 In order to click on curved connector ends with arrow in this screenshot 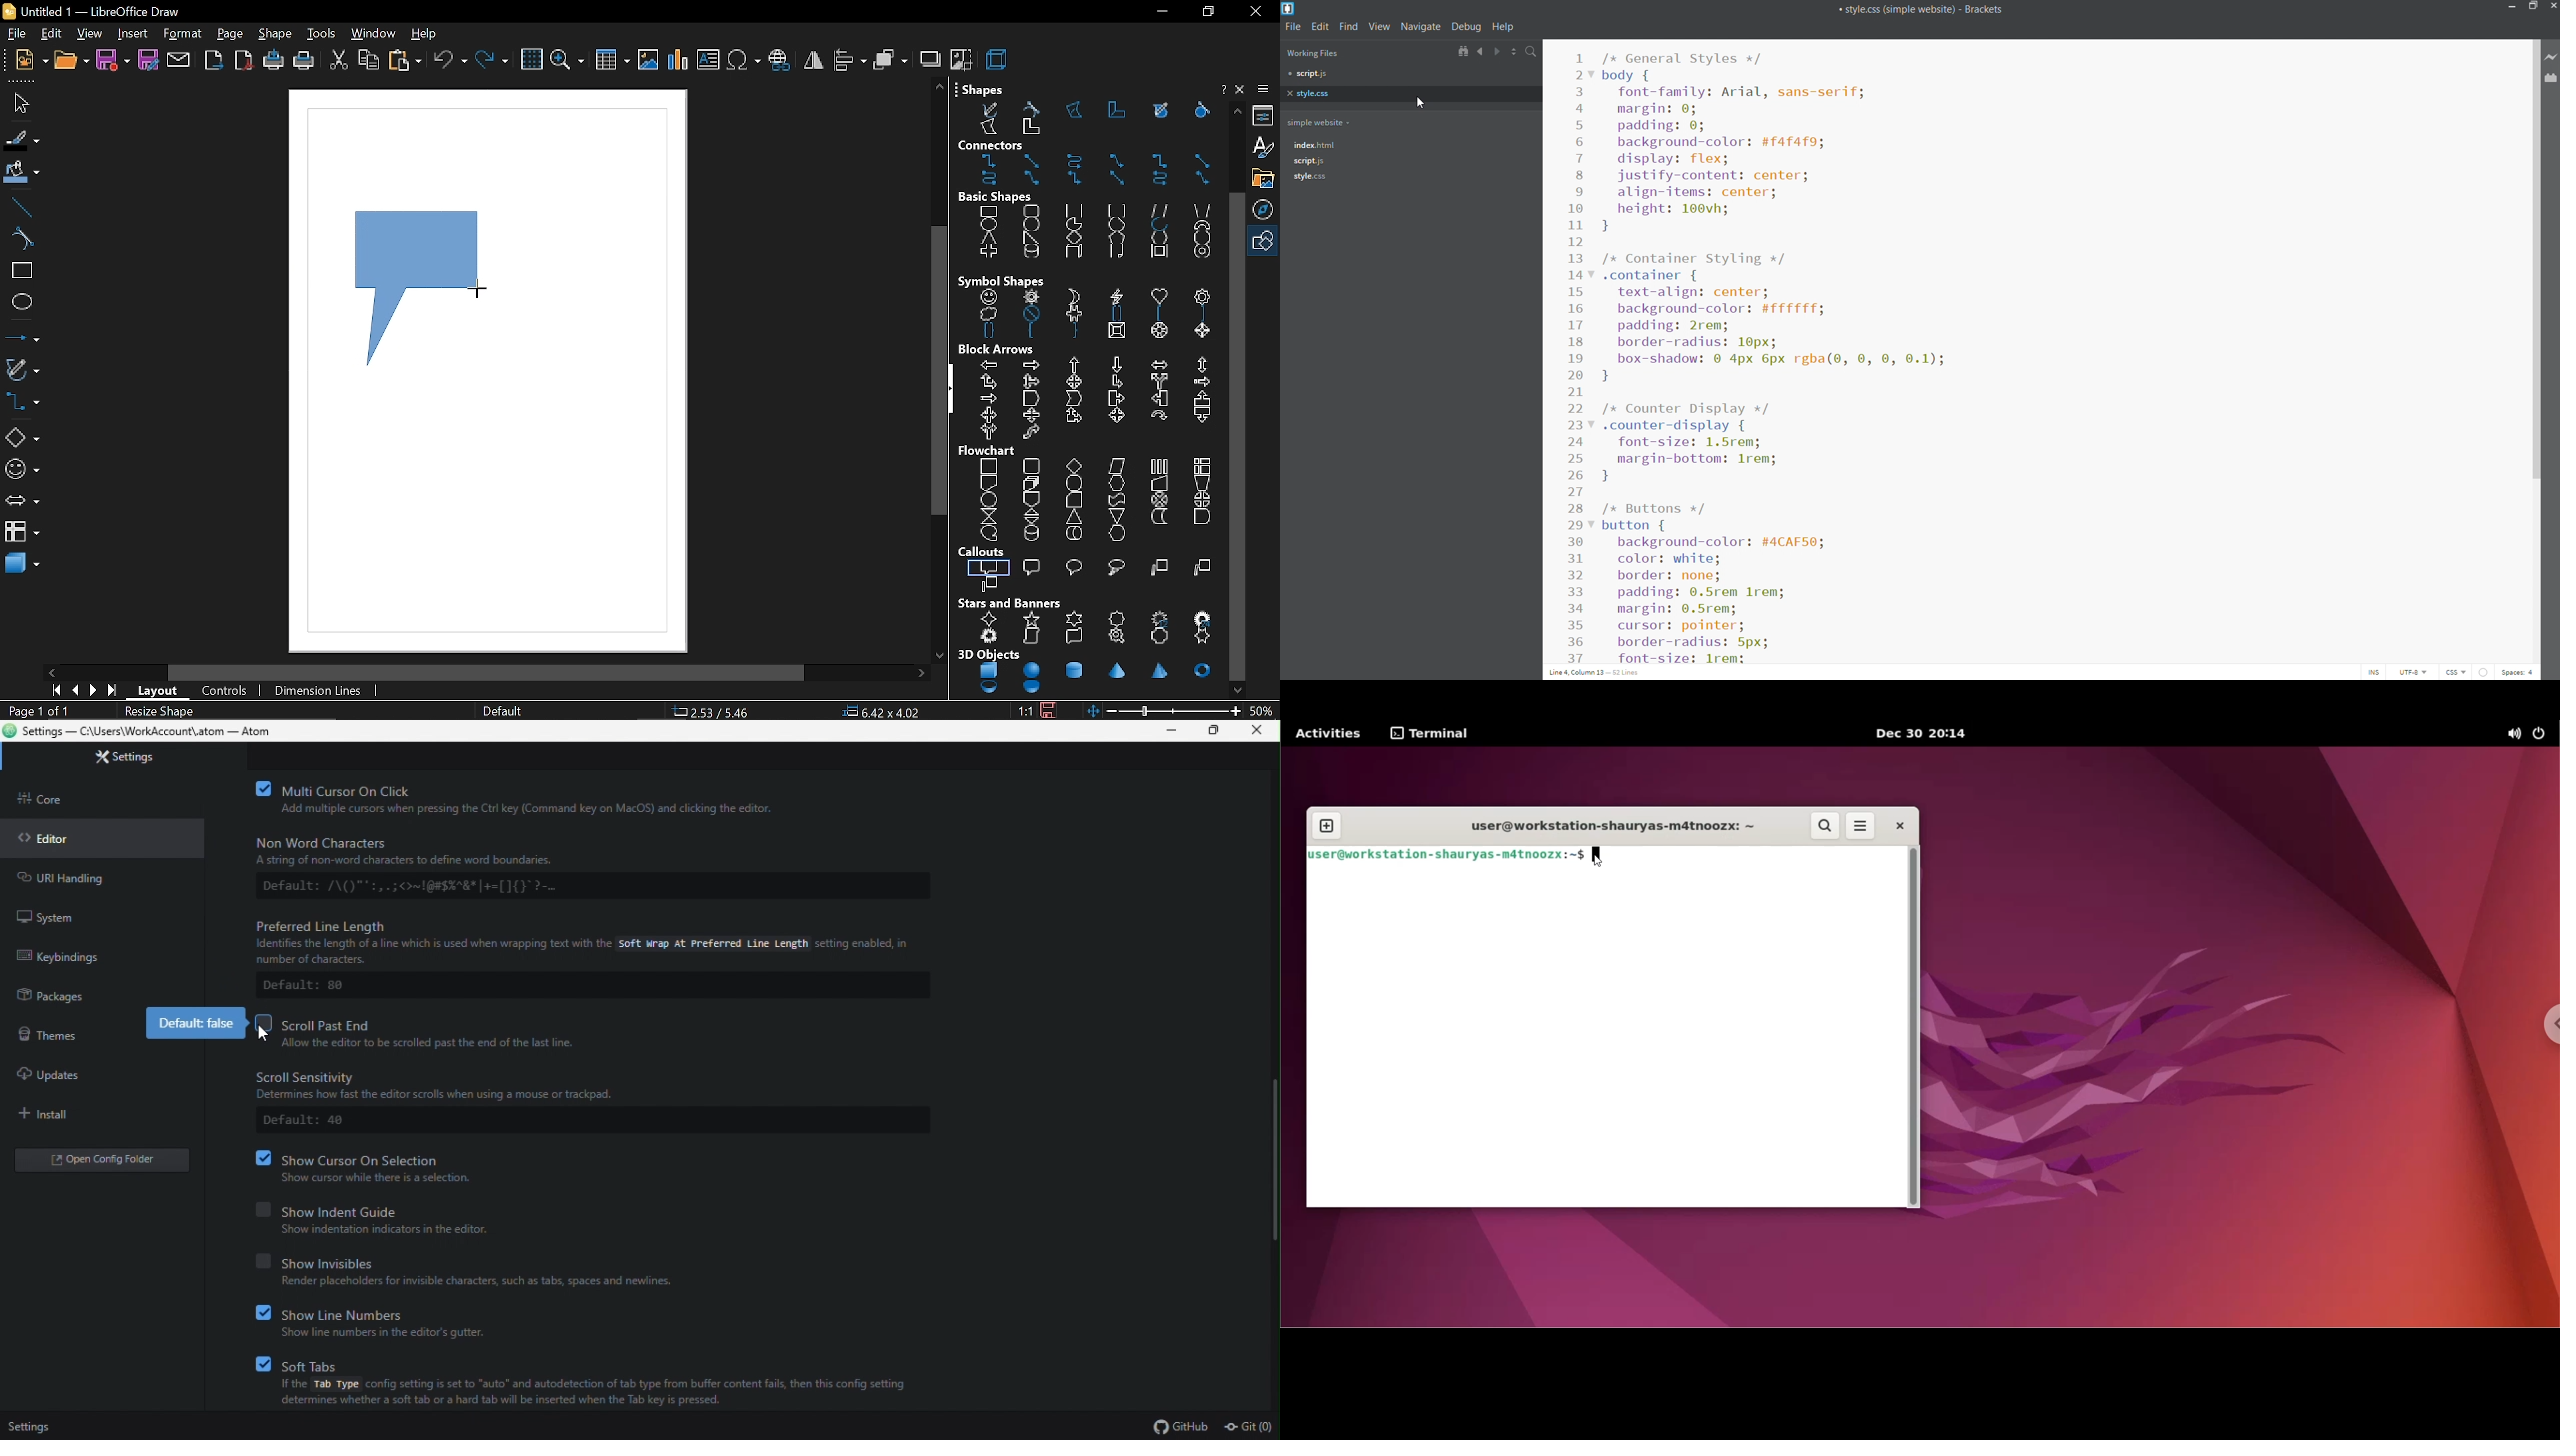, I will do `click(1078, 161)`.